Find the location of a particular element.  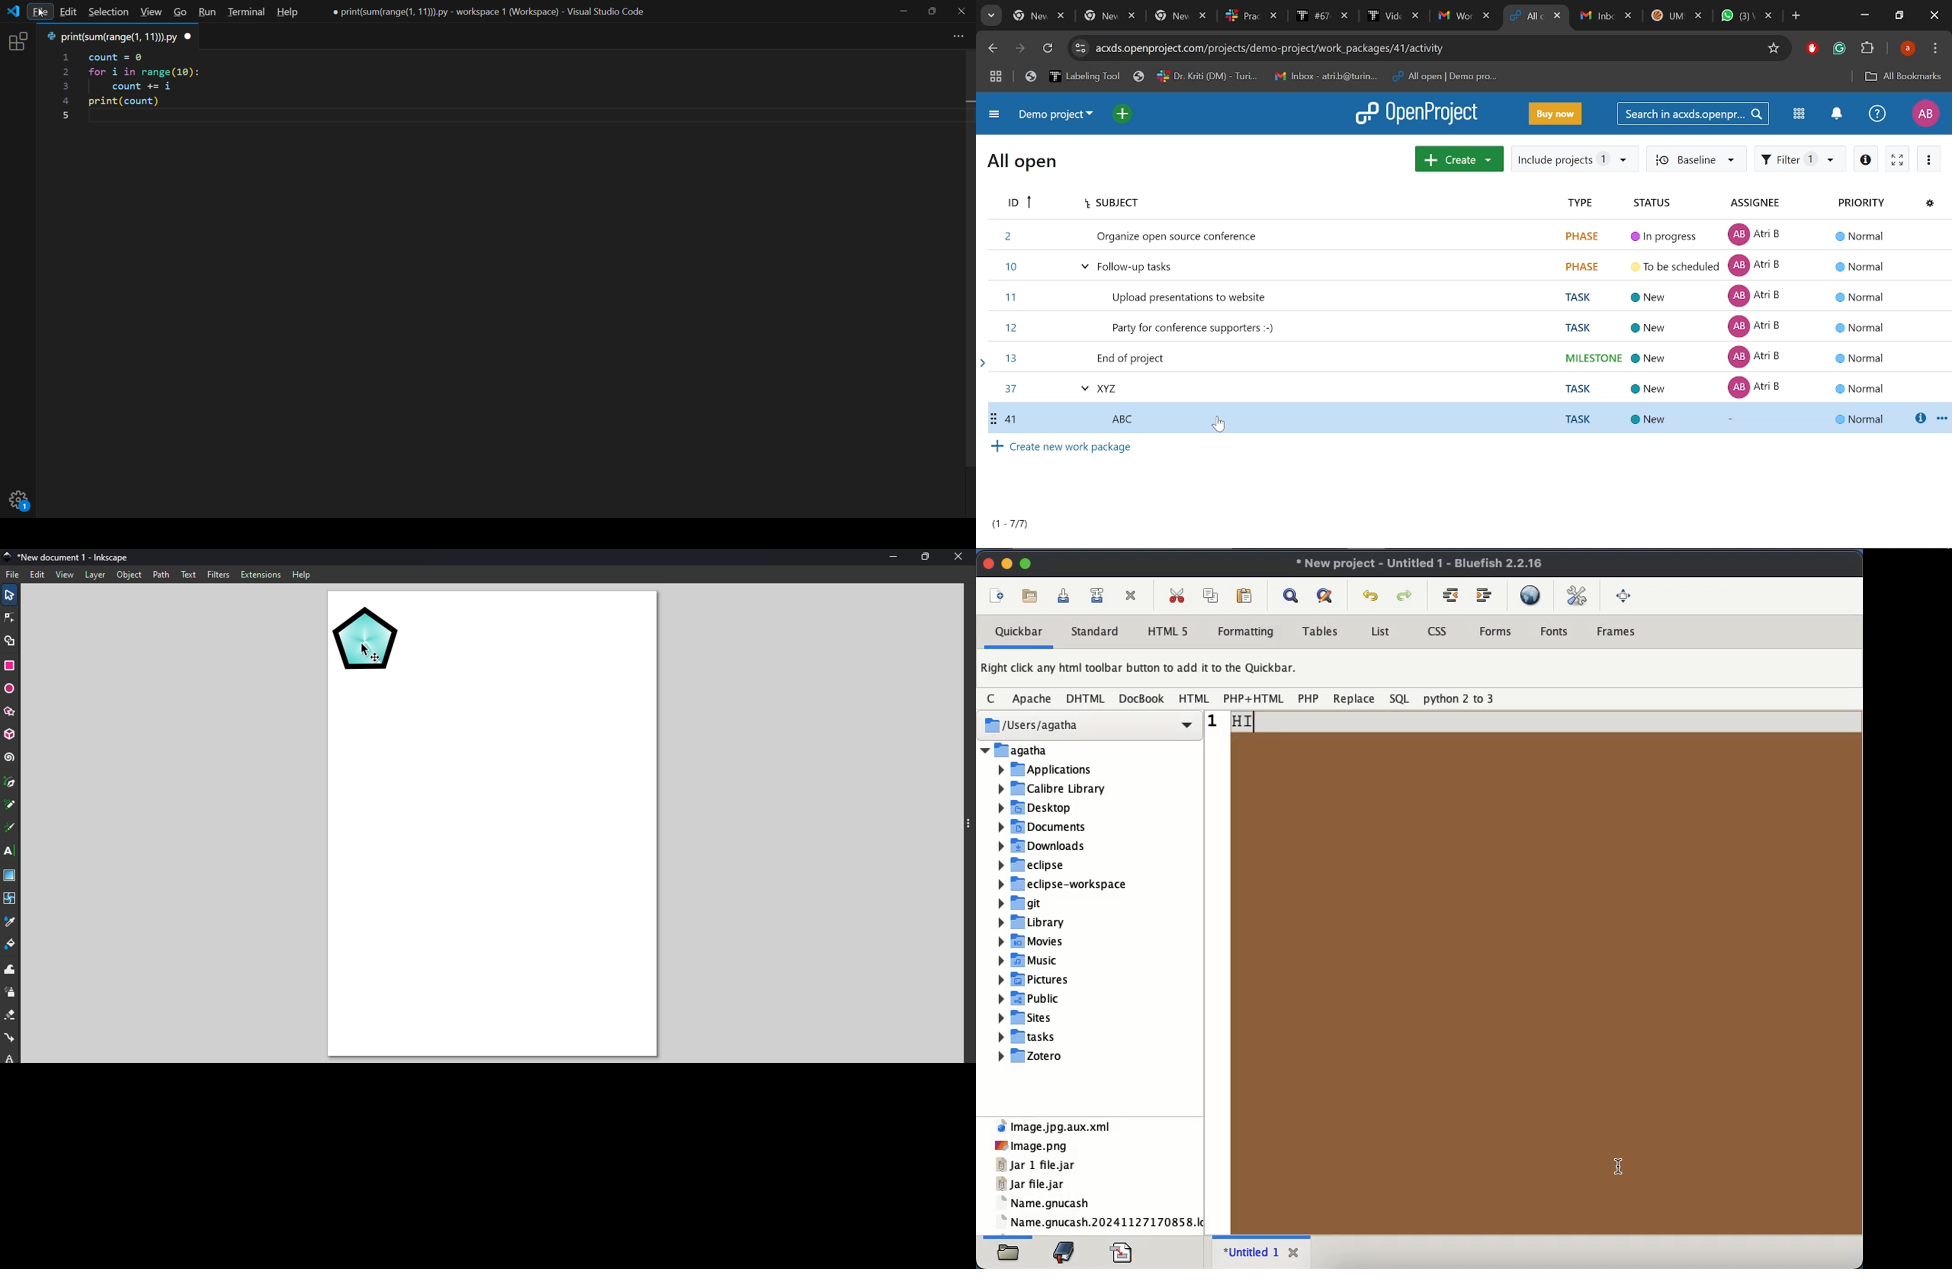

formatting is located at coordinates (1245, 633).